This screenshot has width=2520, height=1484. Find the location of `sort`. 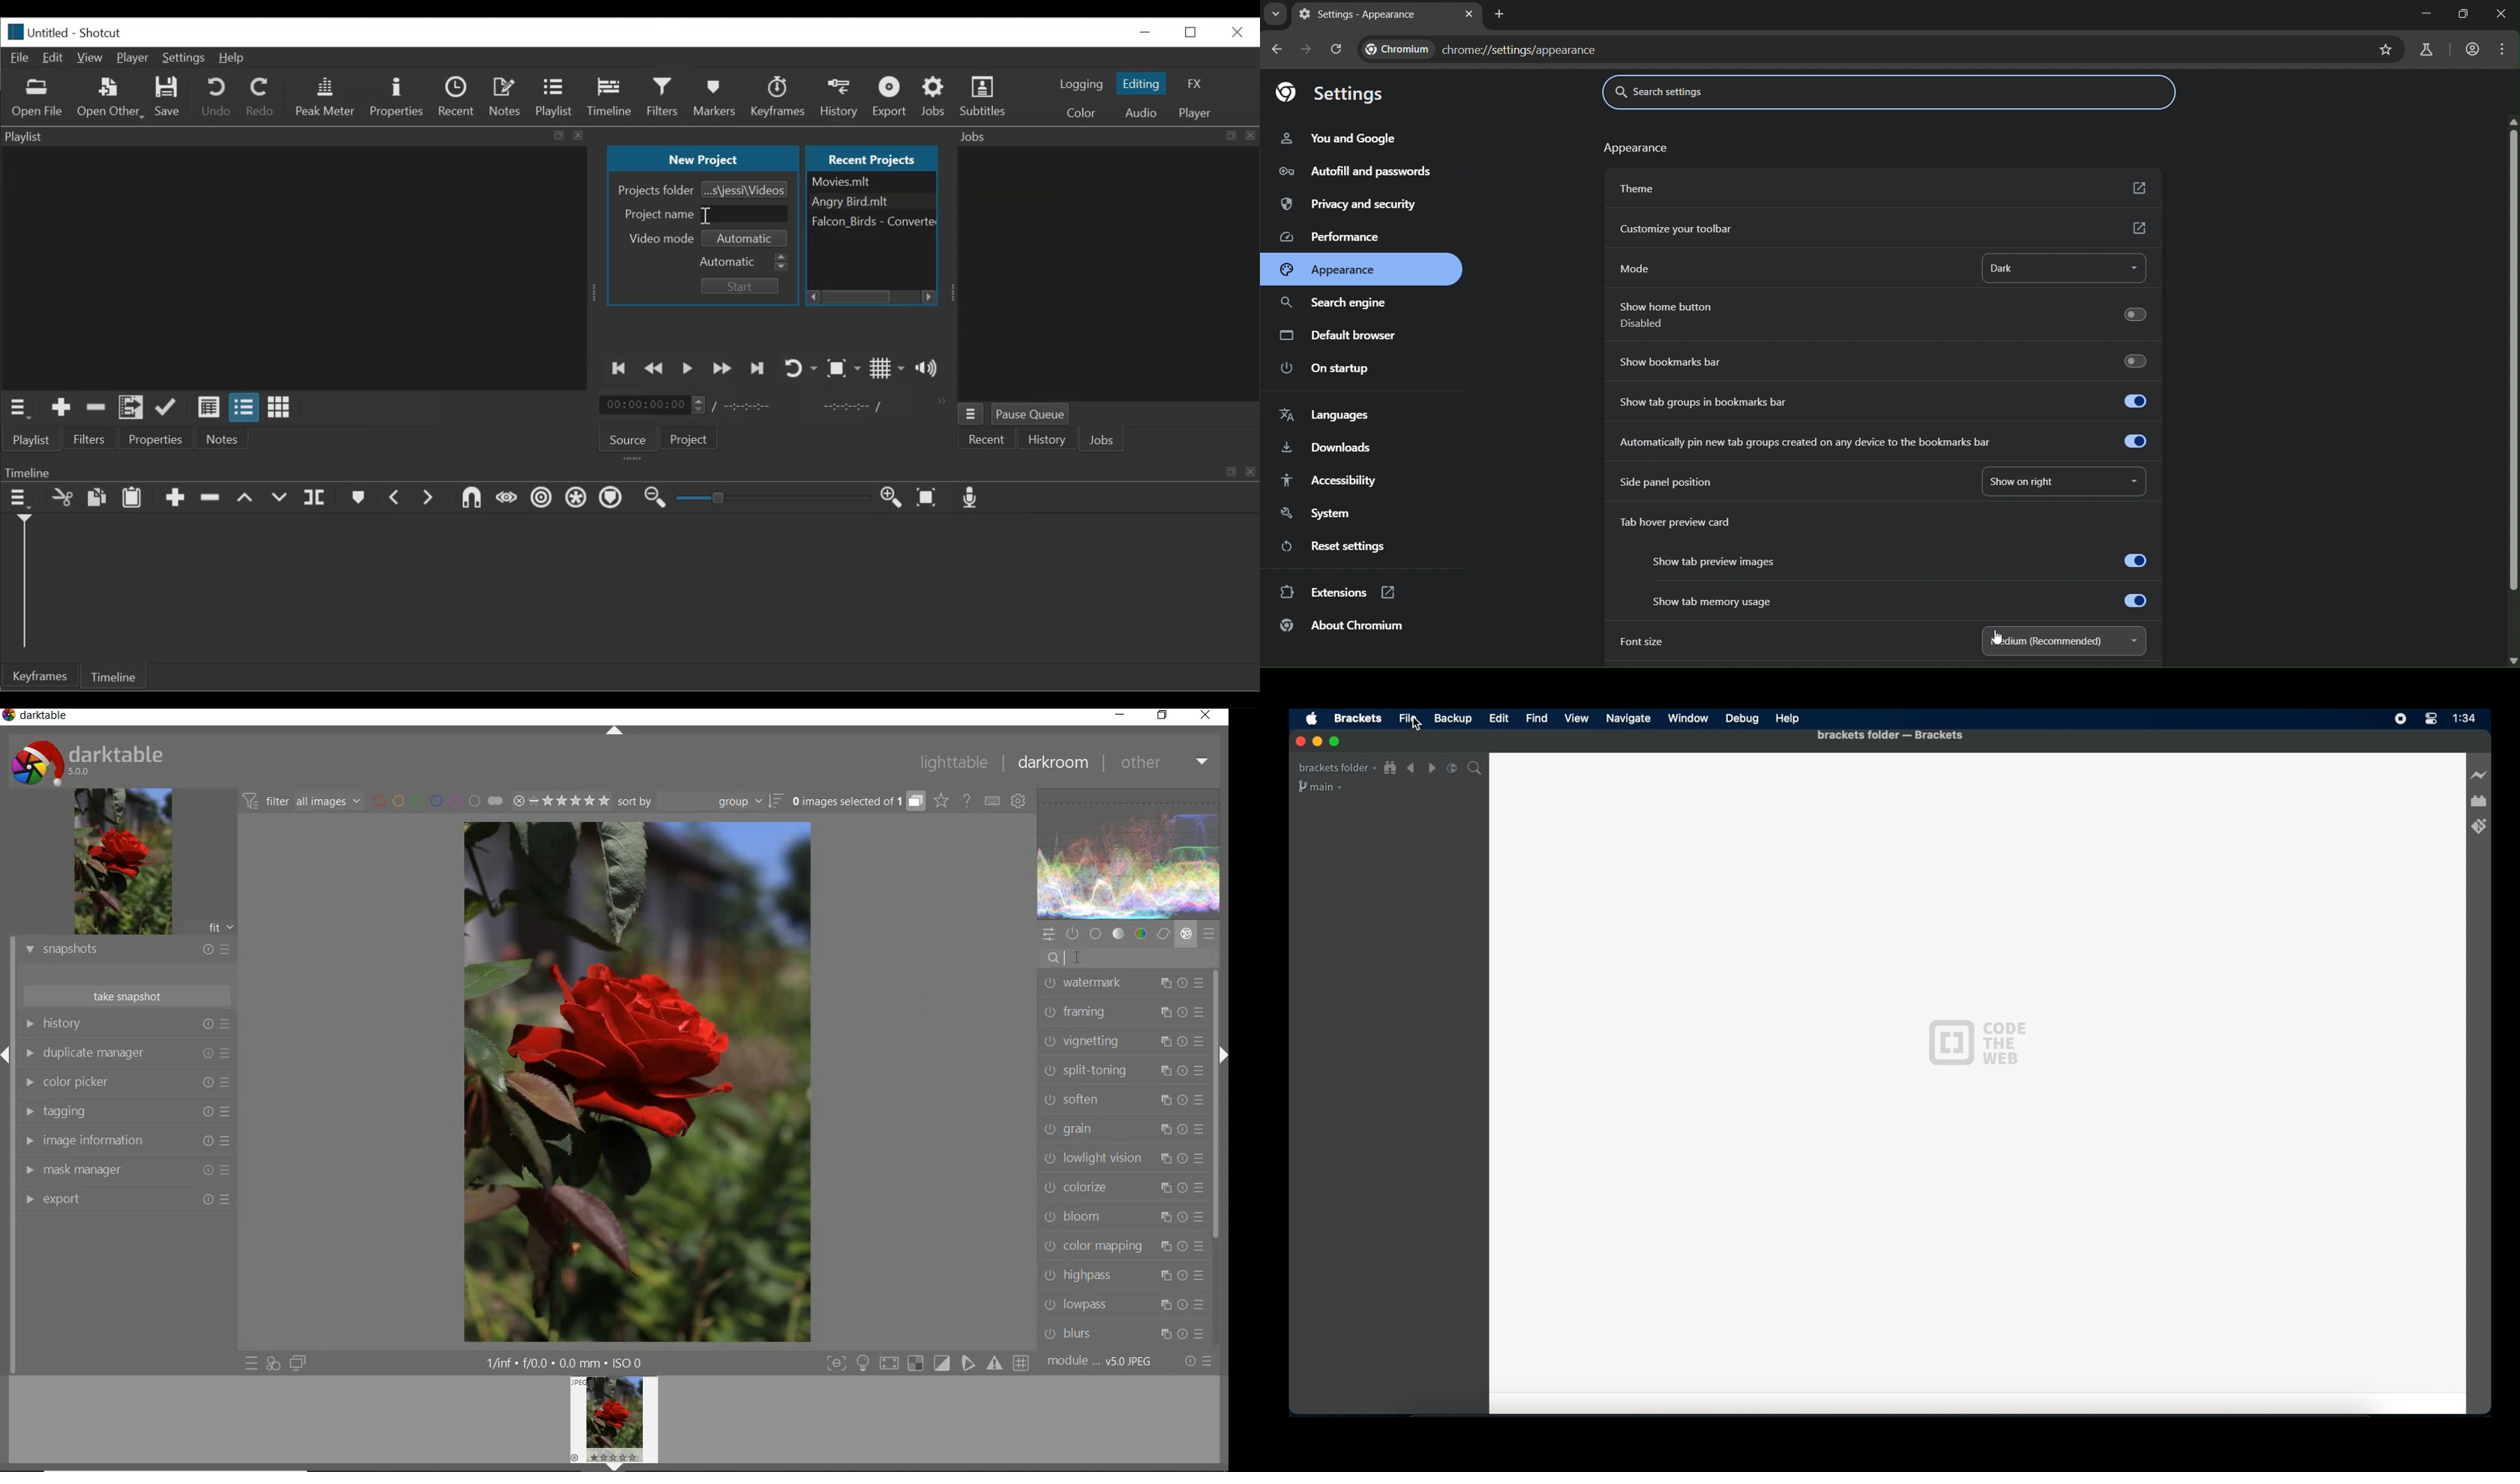

sort is located at coordinates (701, 802).